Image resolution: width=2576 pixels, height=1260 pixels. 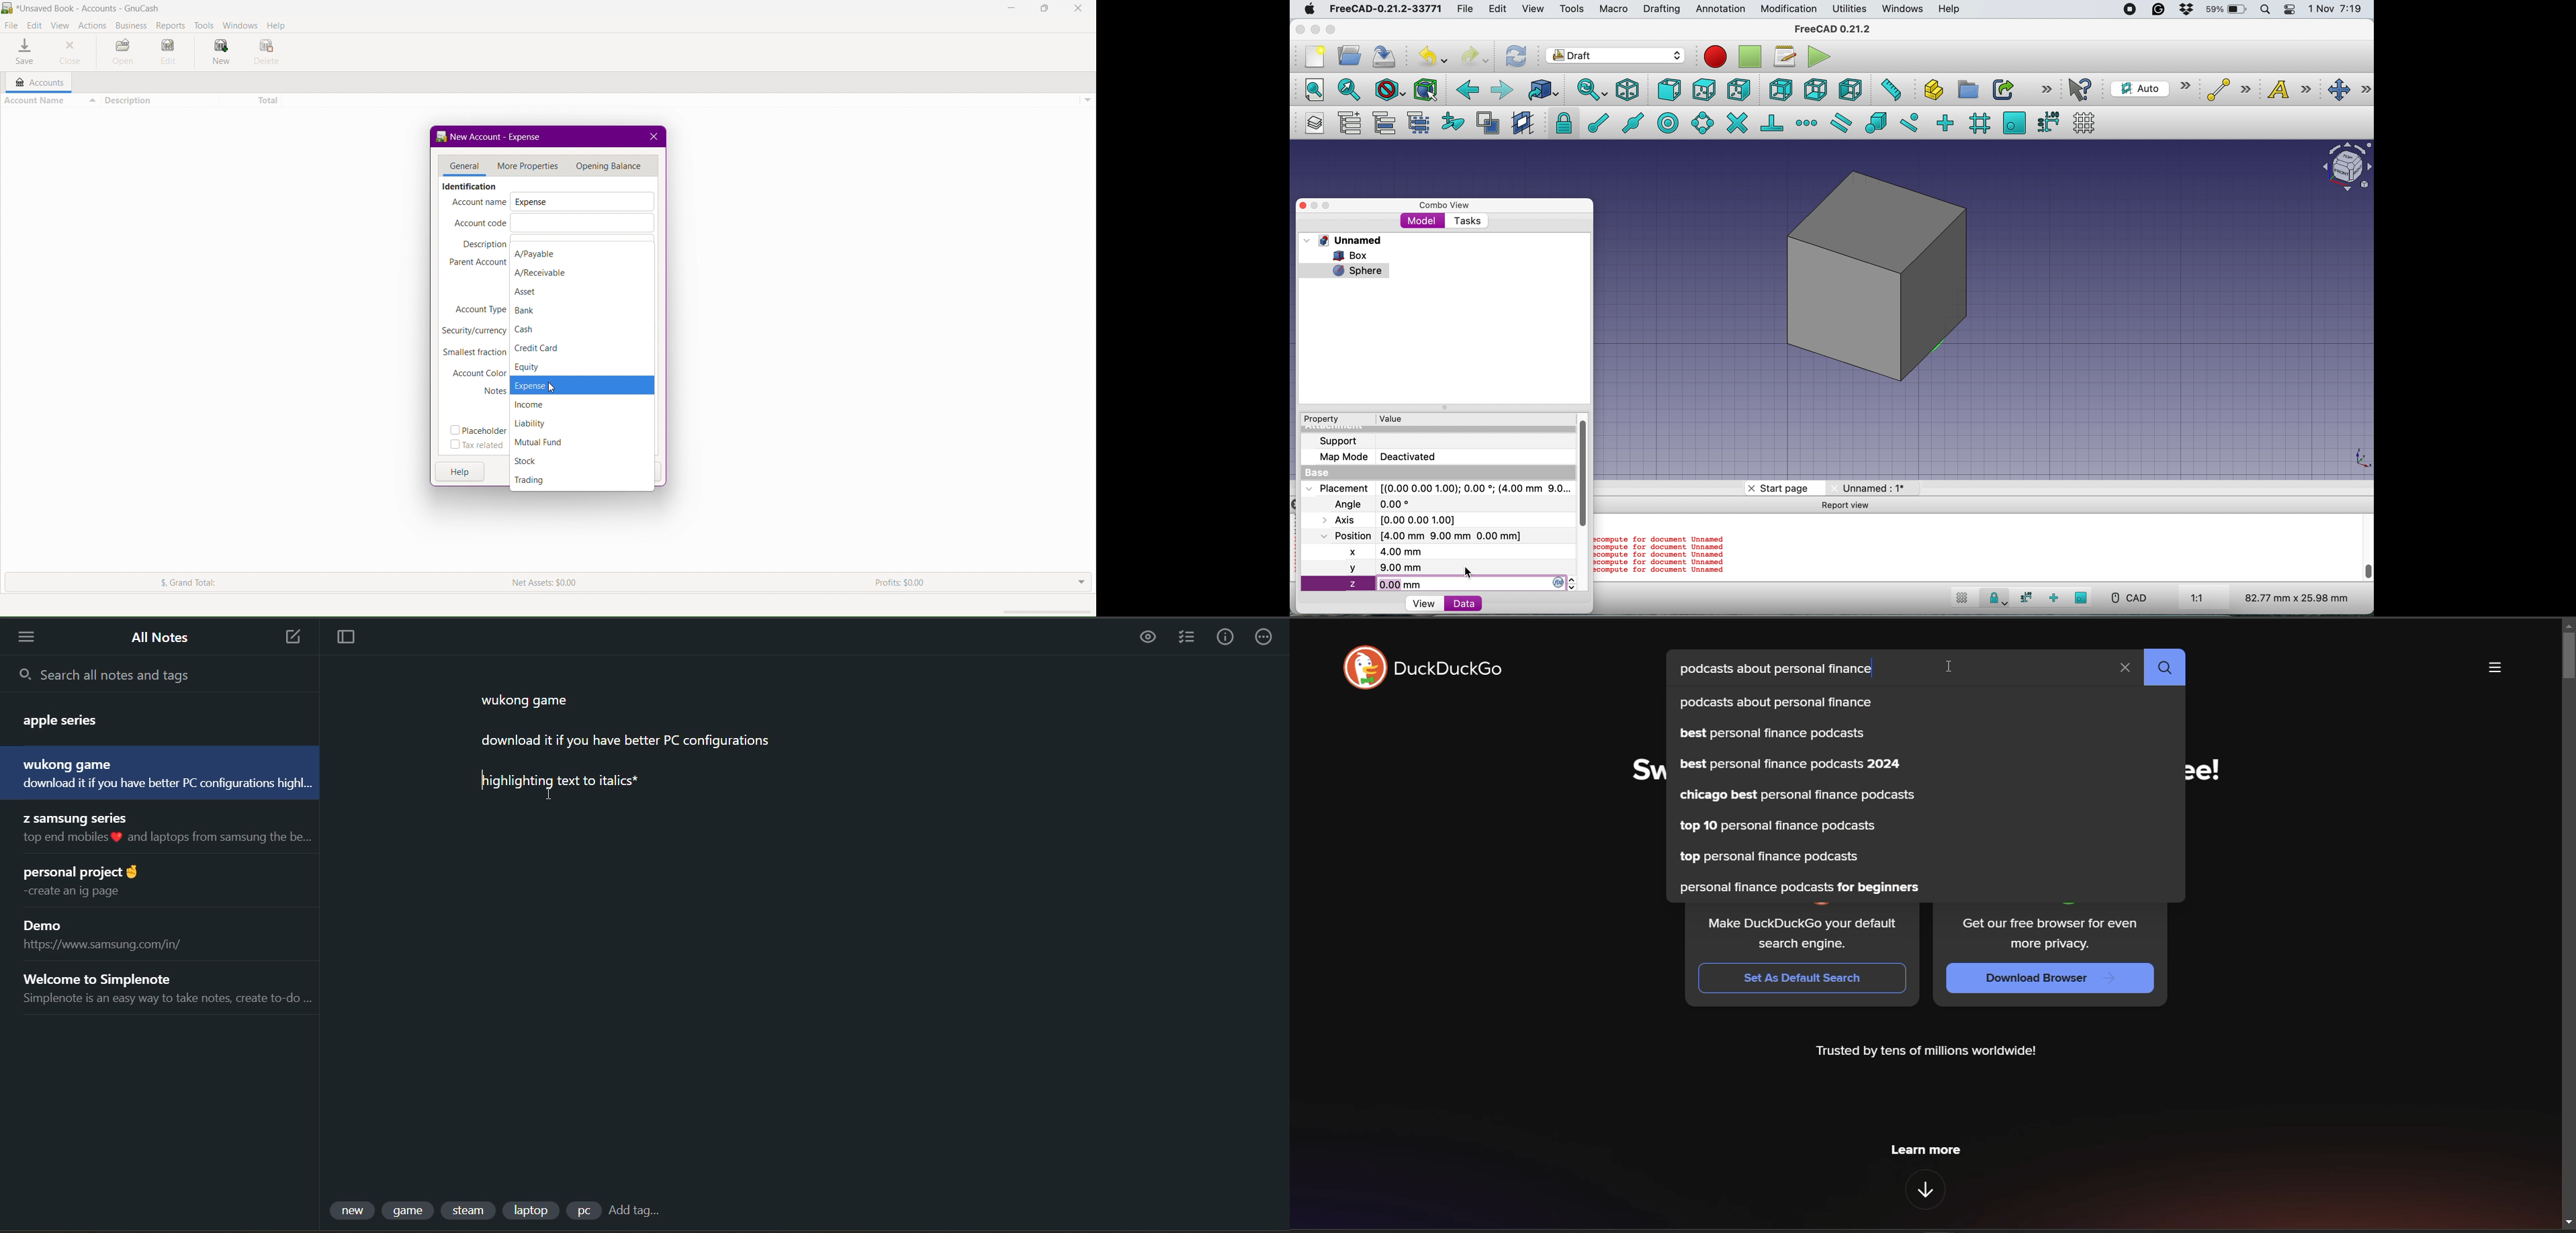 I want to click on box, so click(x=1356, y=255).